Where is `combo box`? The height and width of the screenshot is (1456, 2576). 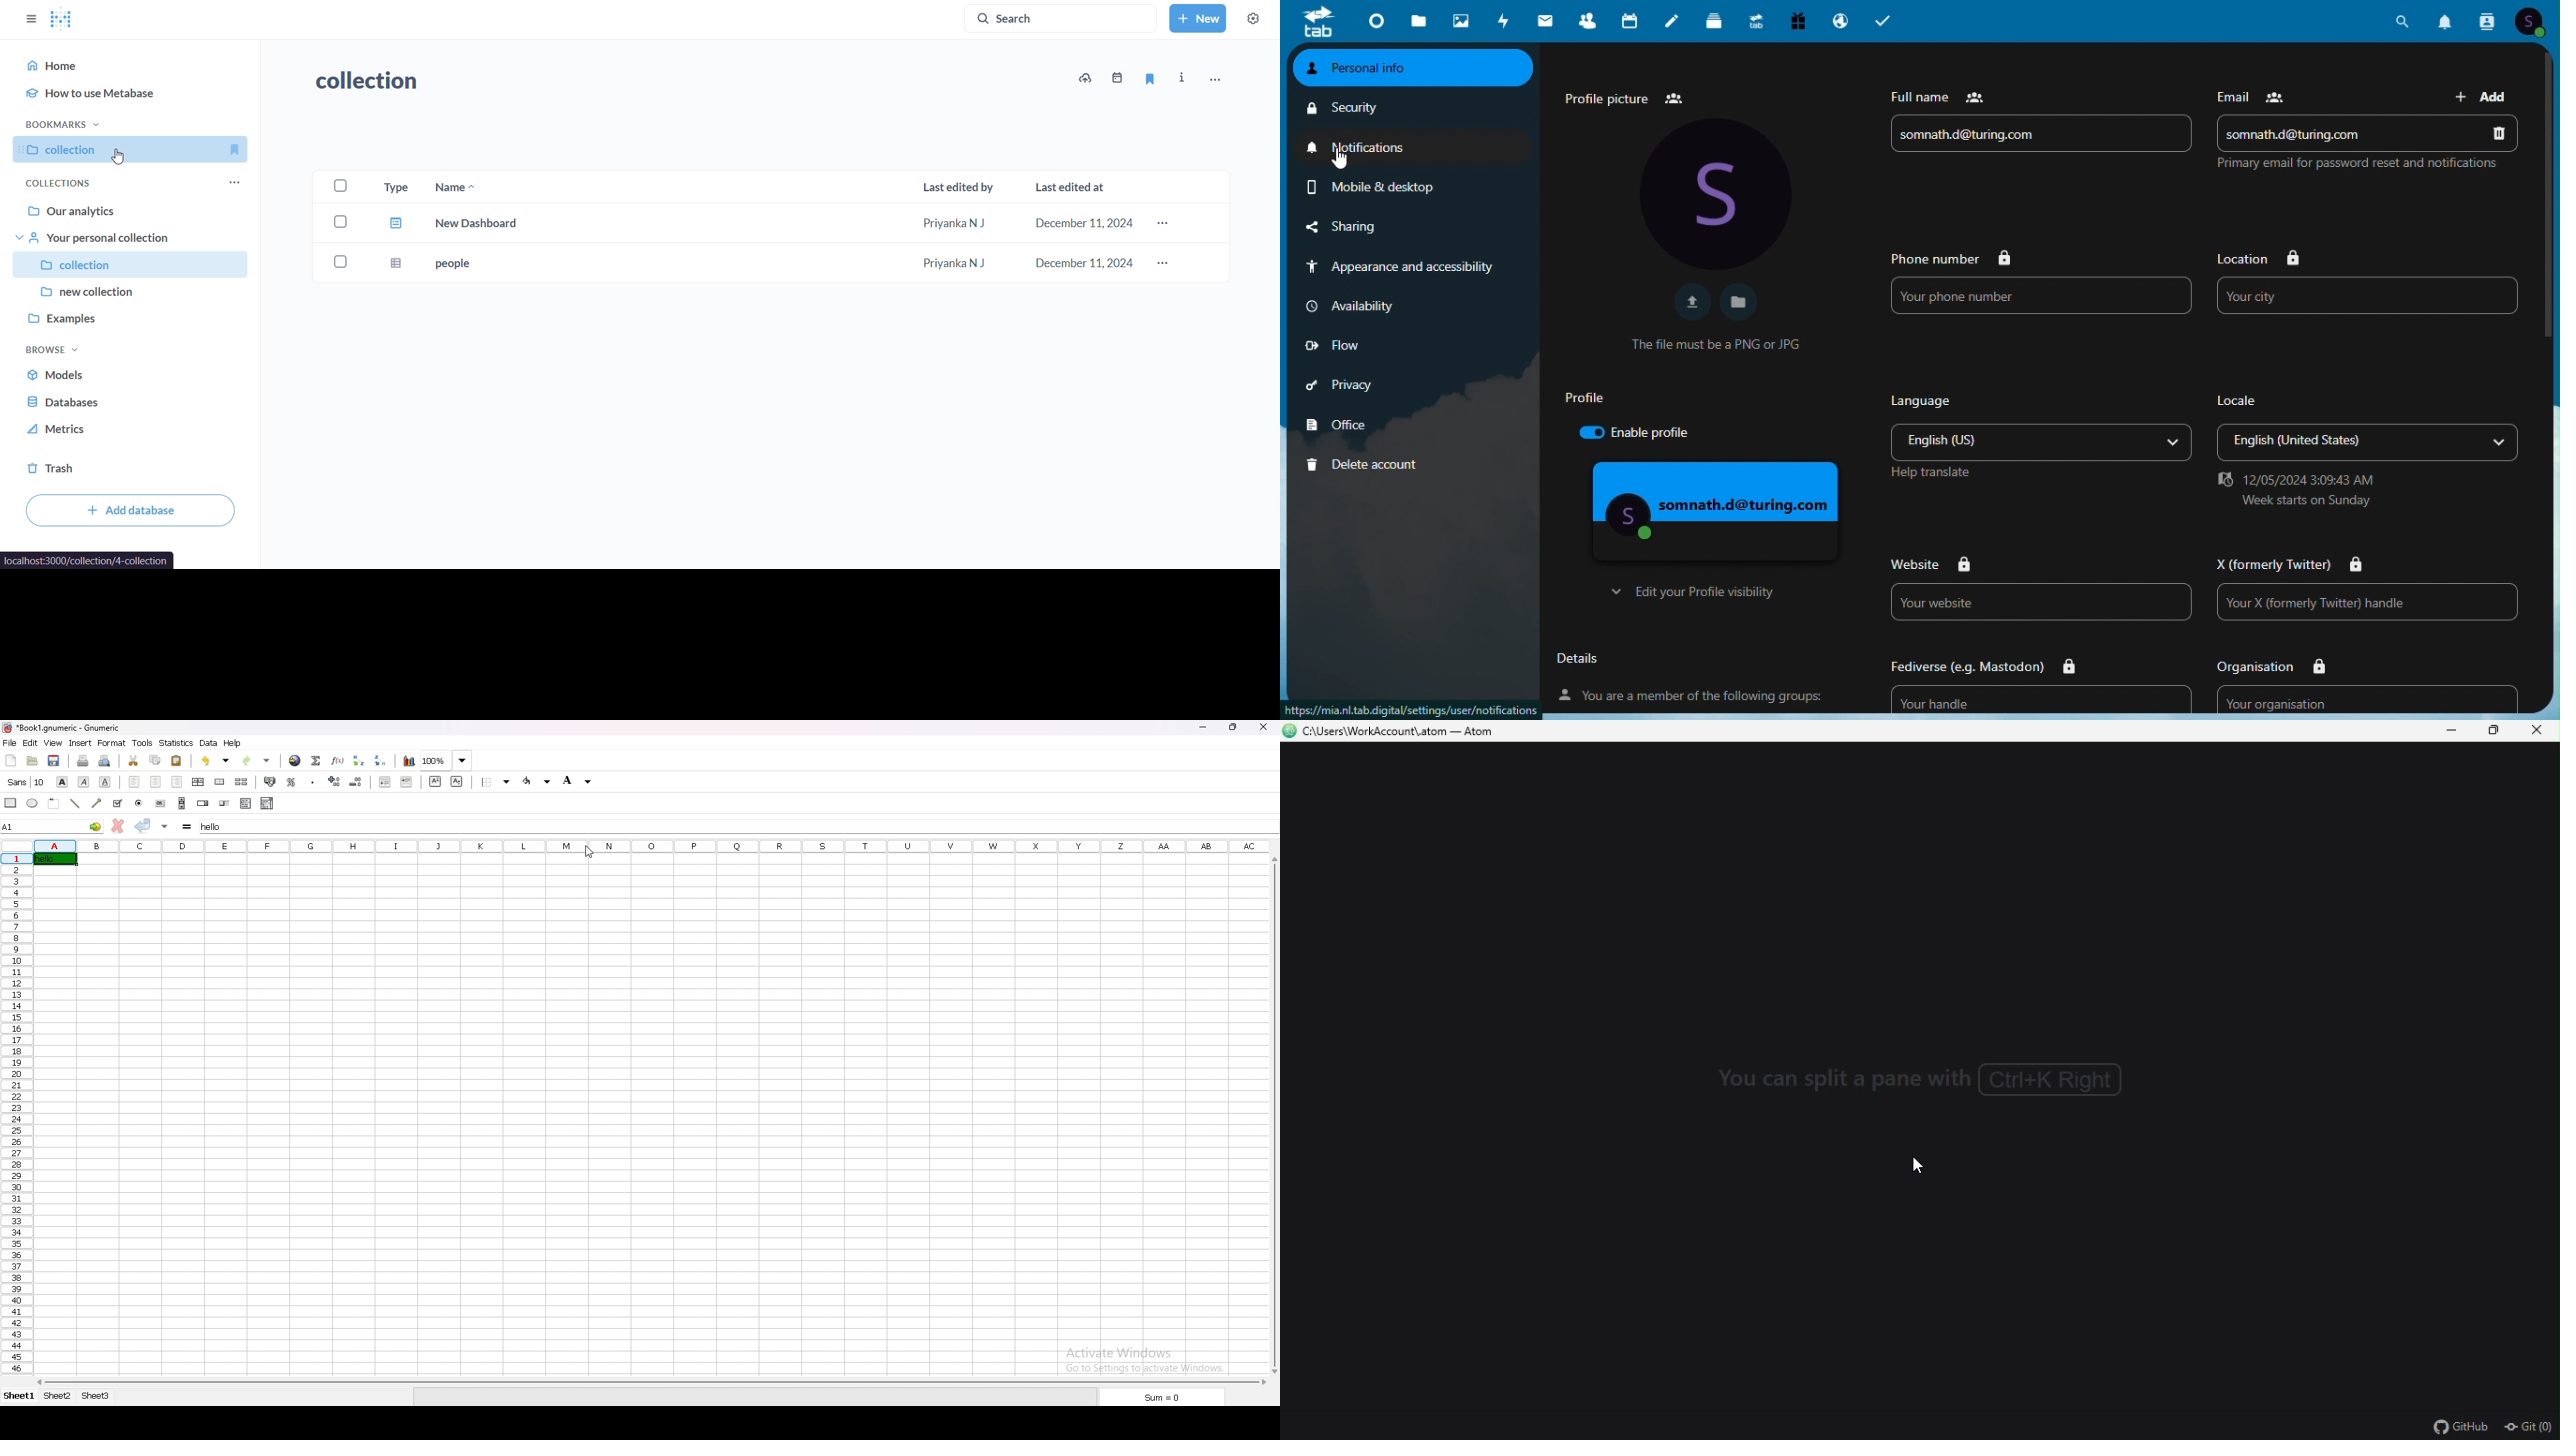 combo box is located at coordinates (268, 803).